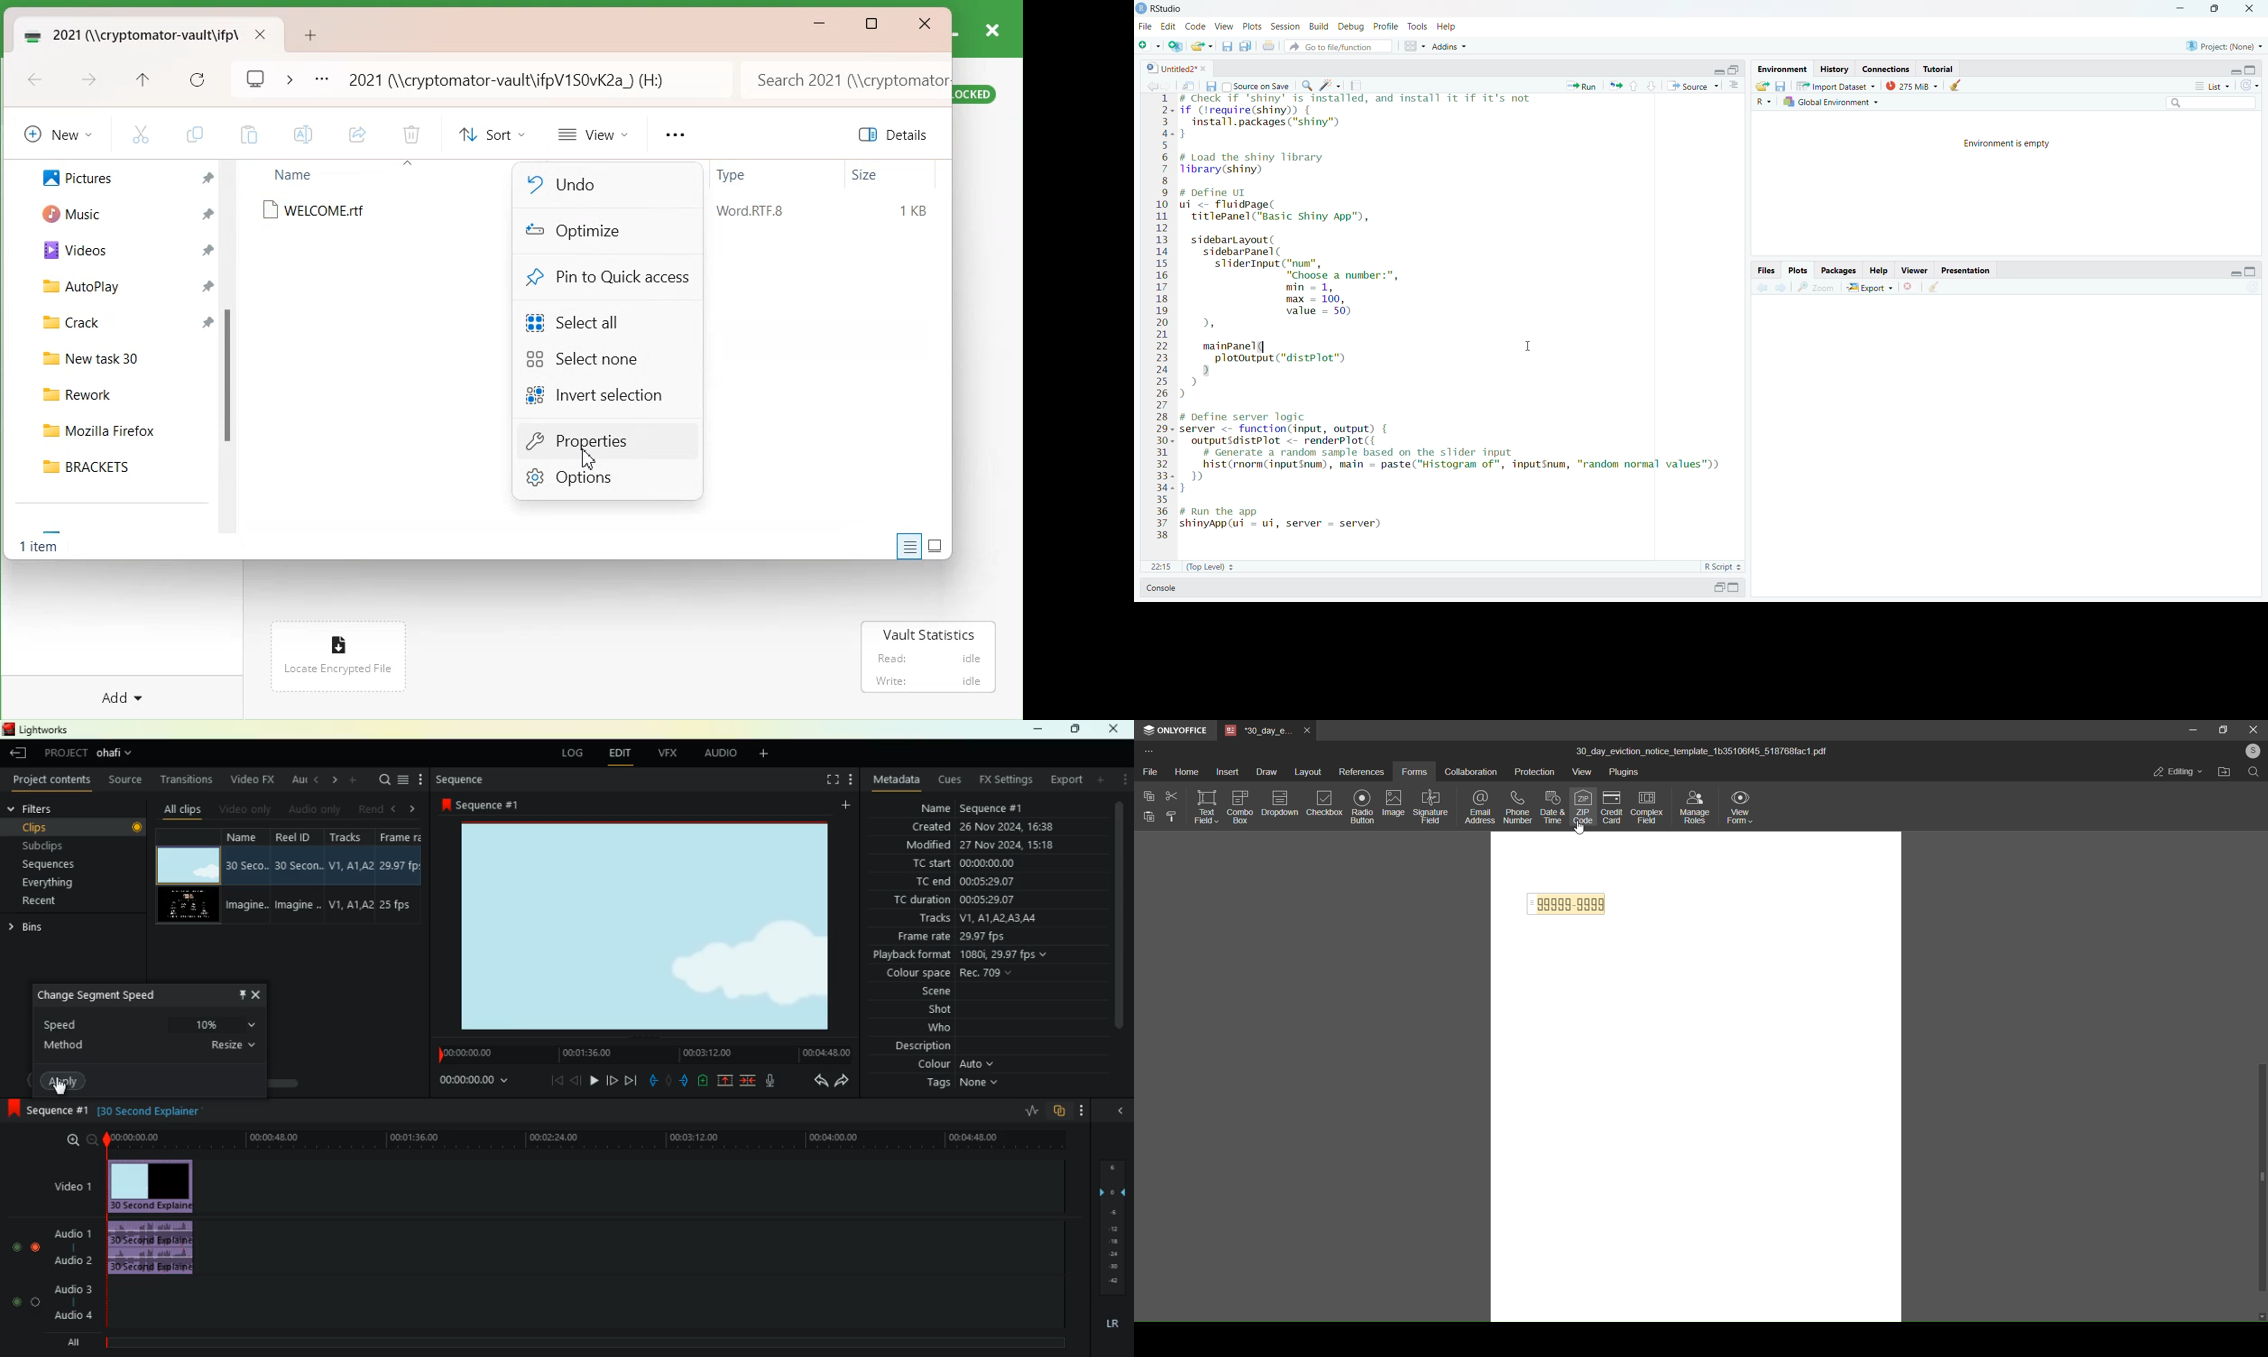  I want to click on vfx, so click(672, 753).